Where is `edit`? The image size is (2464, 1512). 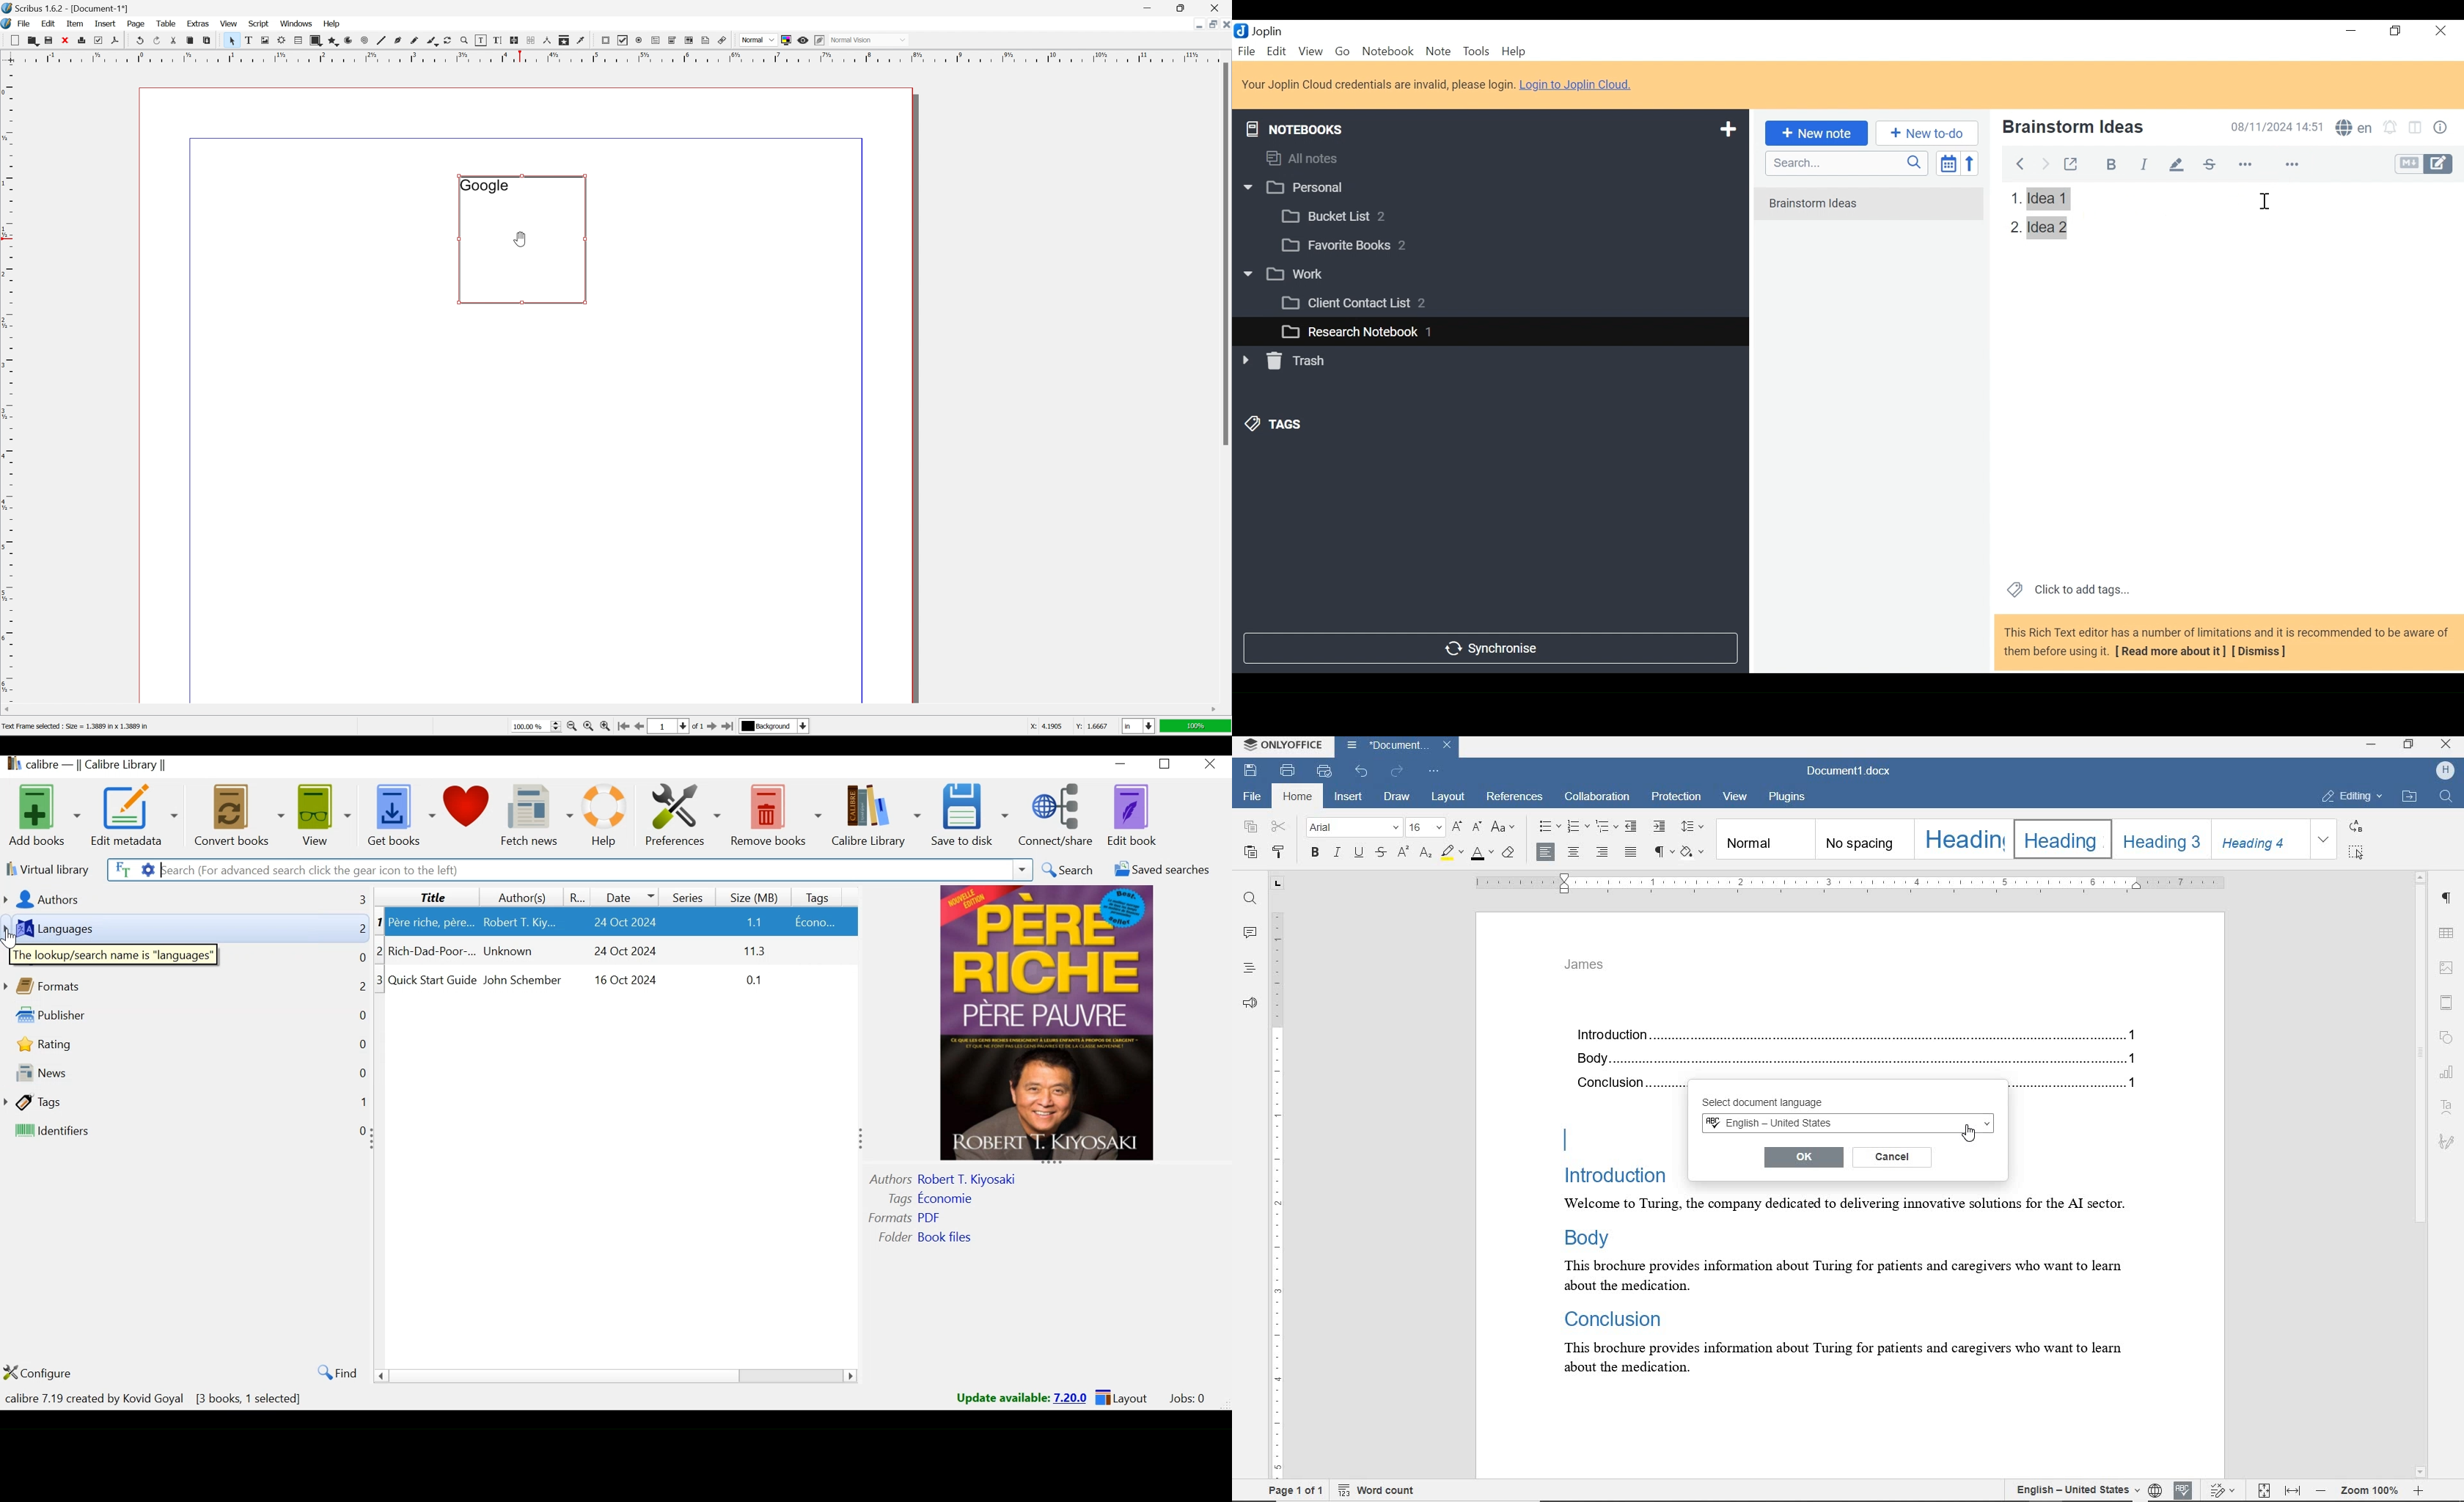 edit is located at coordinates (50, 24).